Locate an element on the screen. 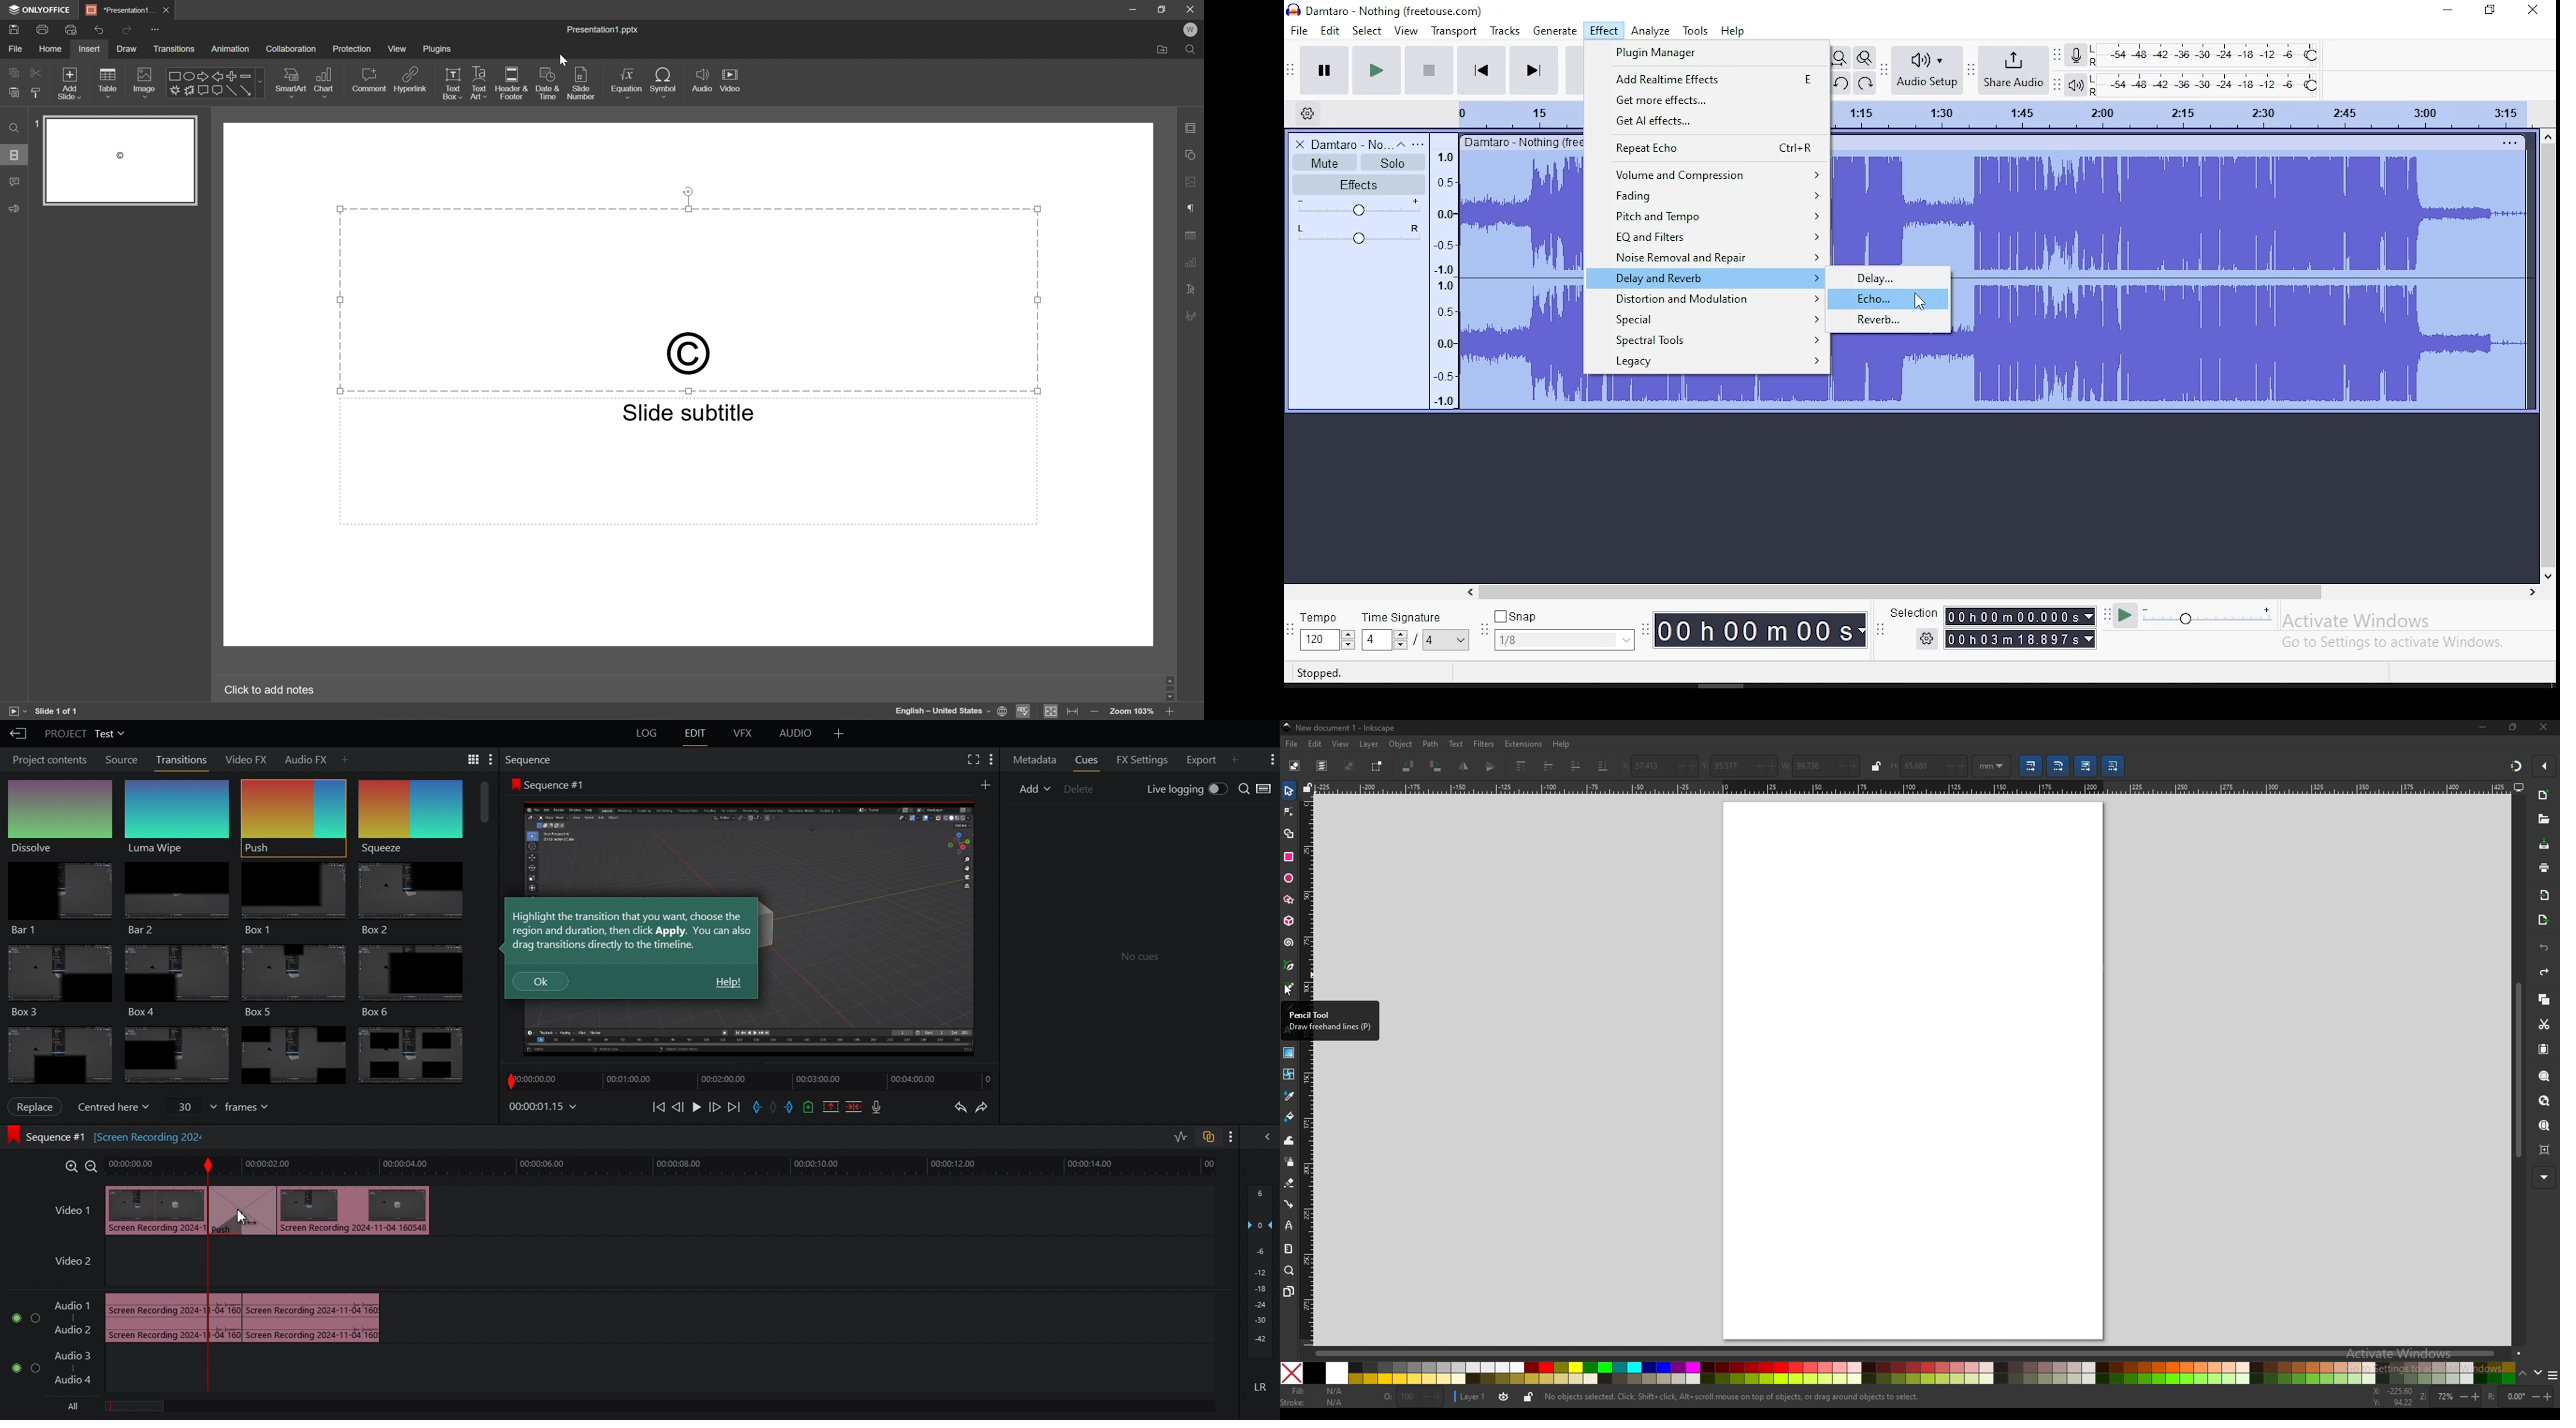  x coordinates is located at coordinates (1658, 766).